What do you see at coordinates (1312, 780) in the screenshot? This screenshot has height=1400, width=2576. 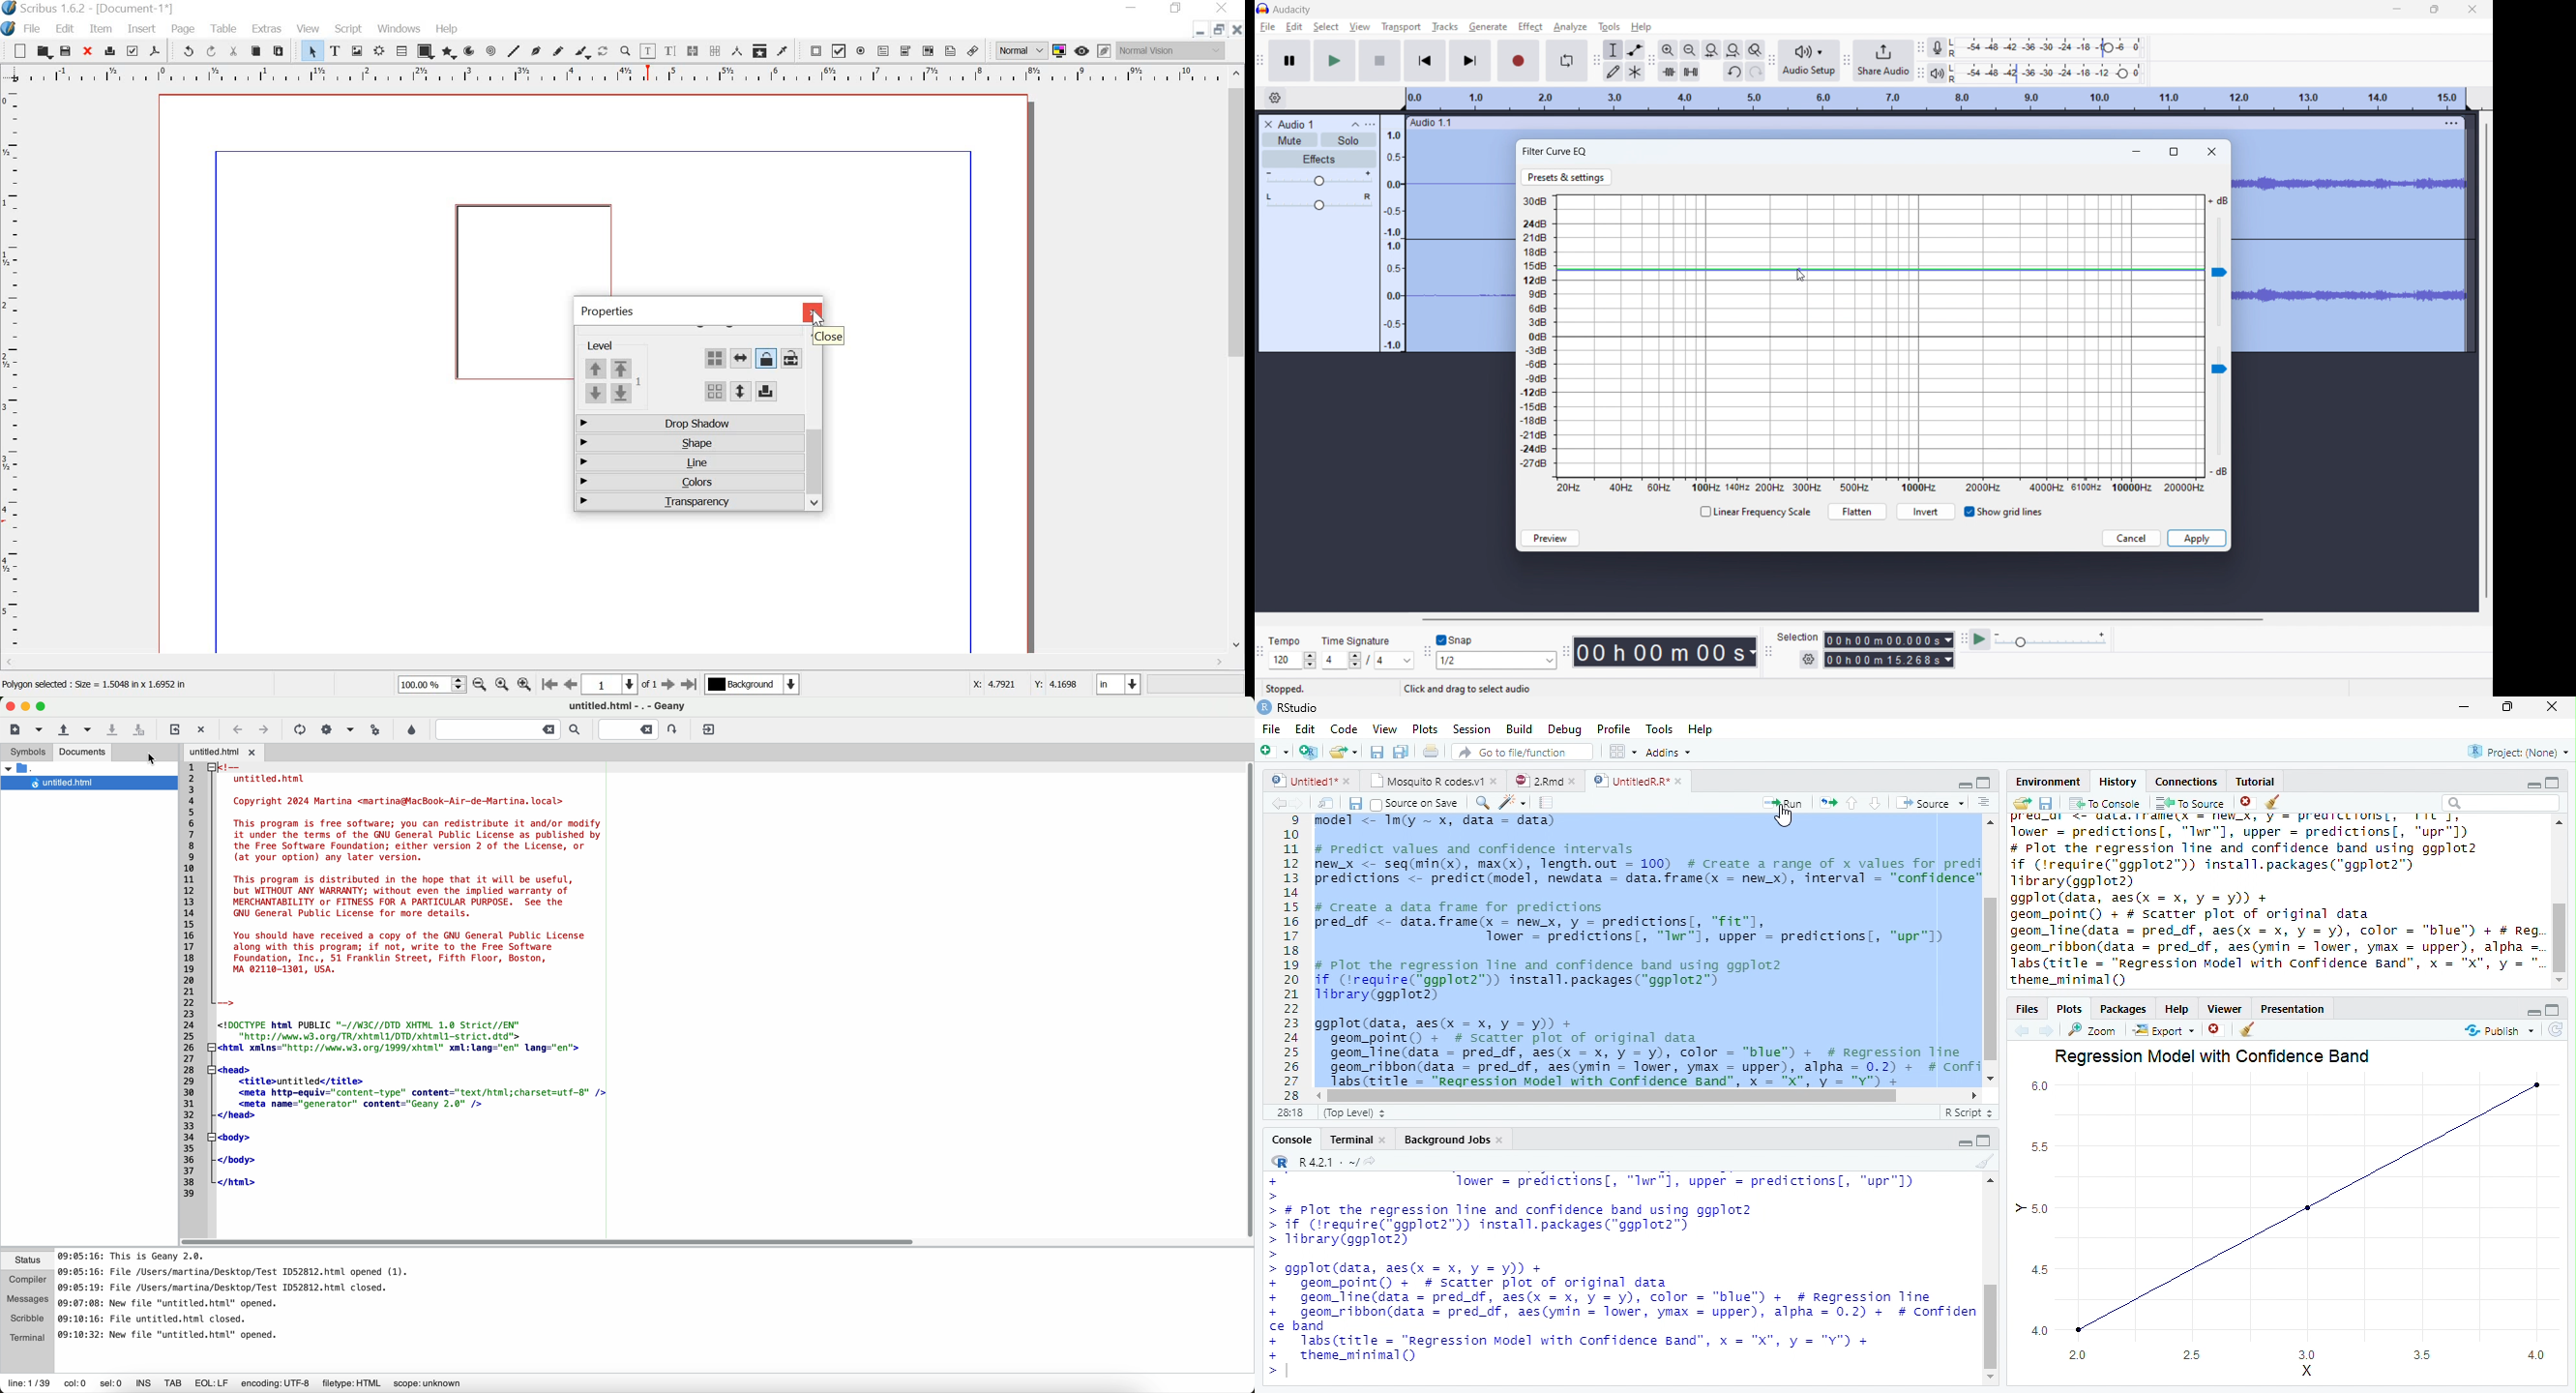 I see `Untitled` at bounding box center [1312, 780].